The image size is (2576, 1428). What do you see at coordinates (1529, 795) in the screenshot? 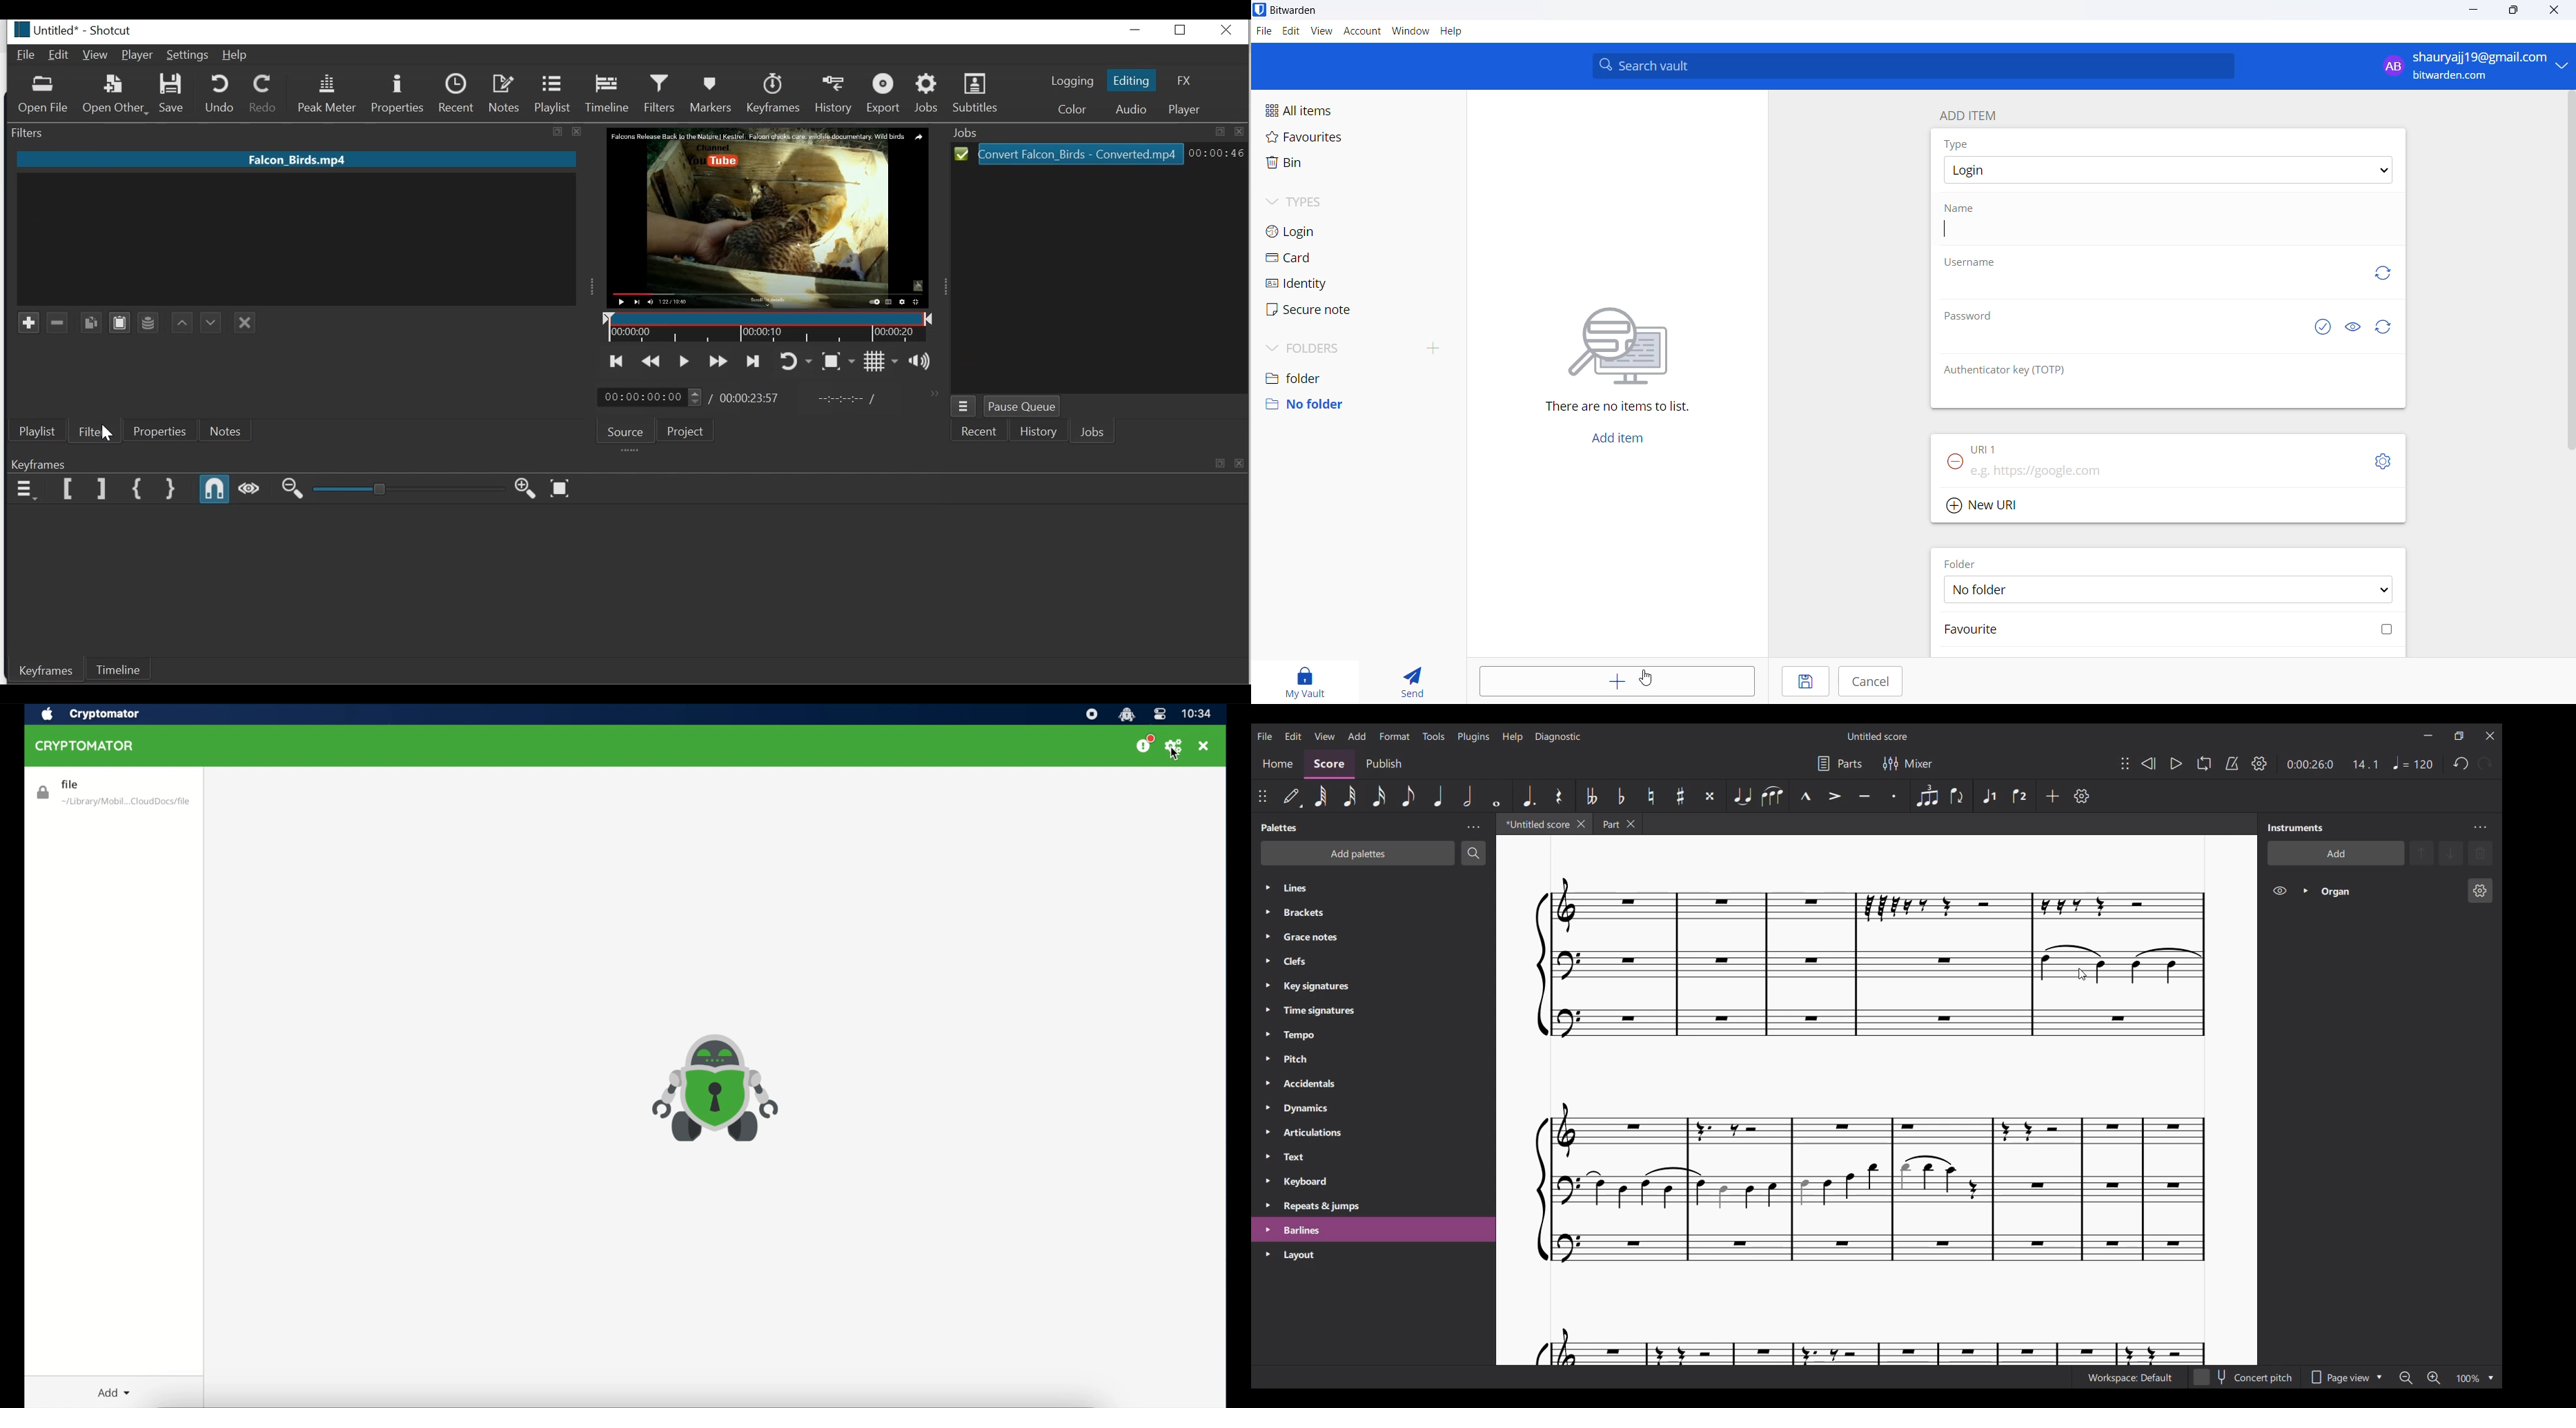
I see `Augmentation dot` at bounding box center [1529, 795].